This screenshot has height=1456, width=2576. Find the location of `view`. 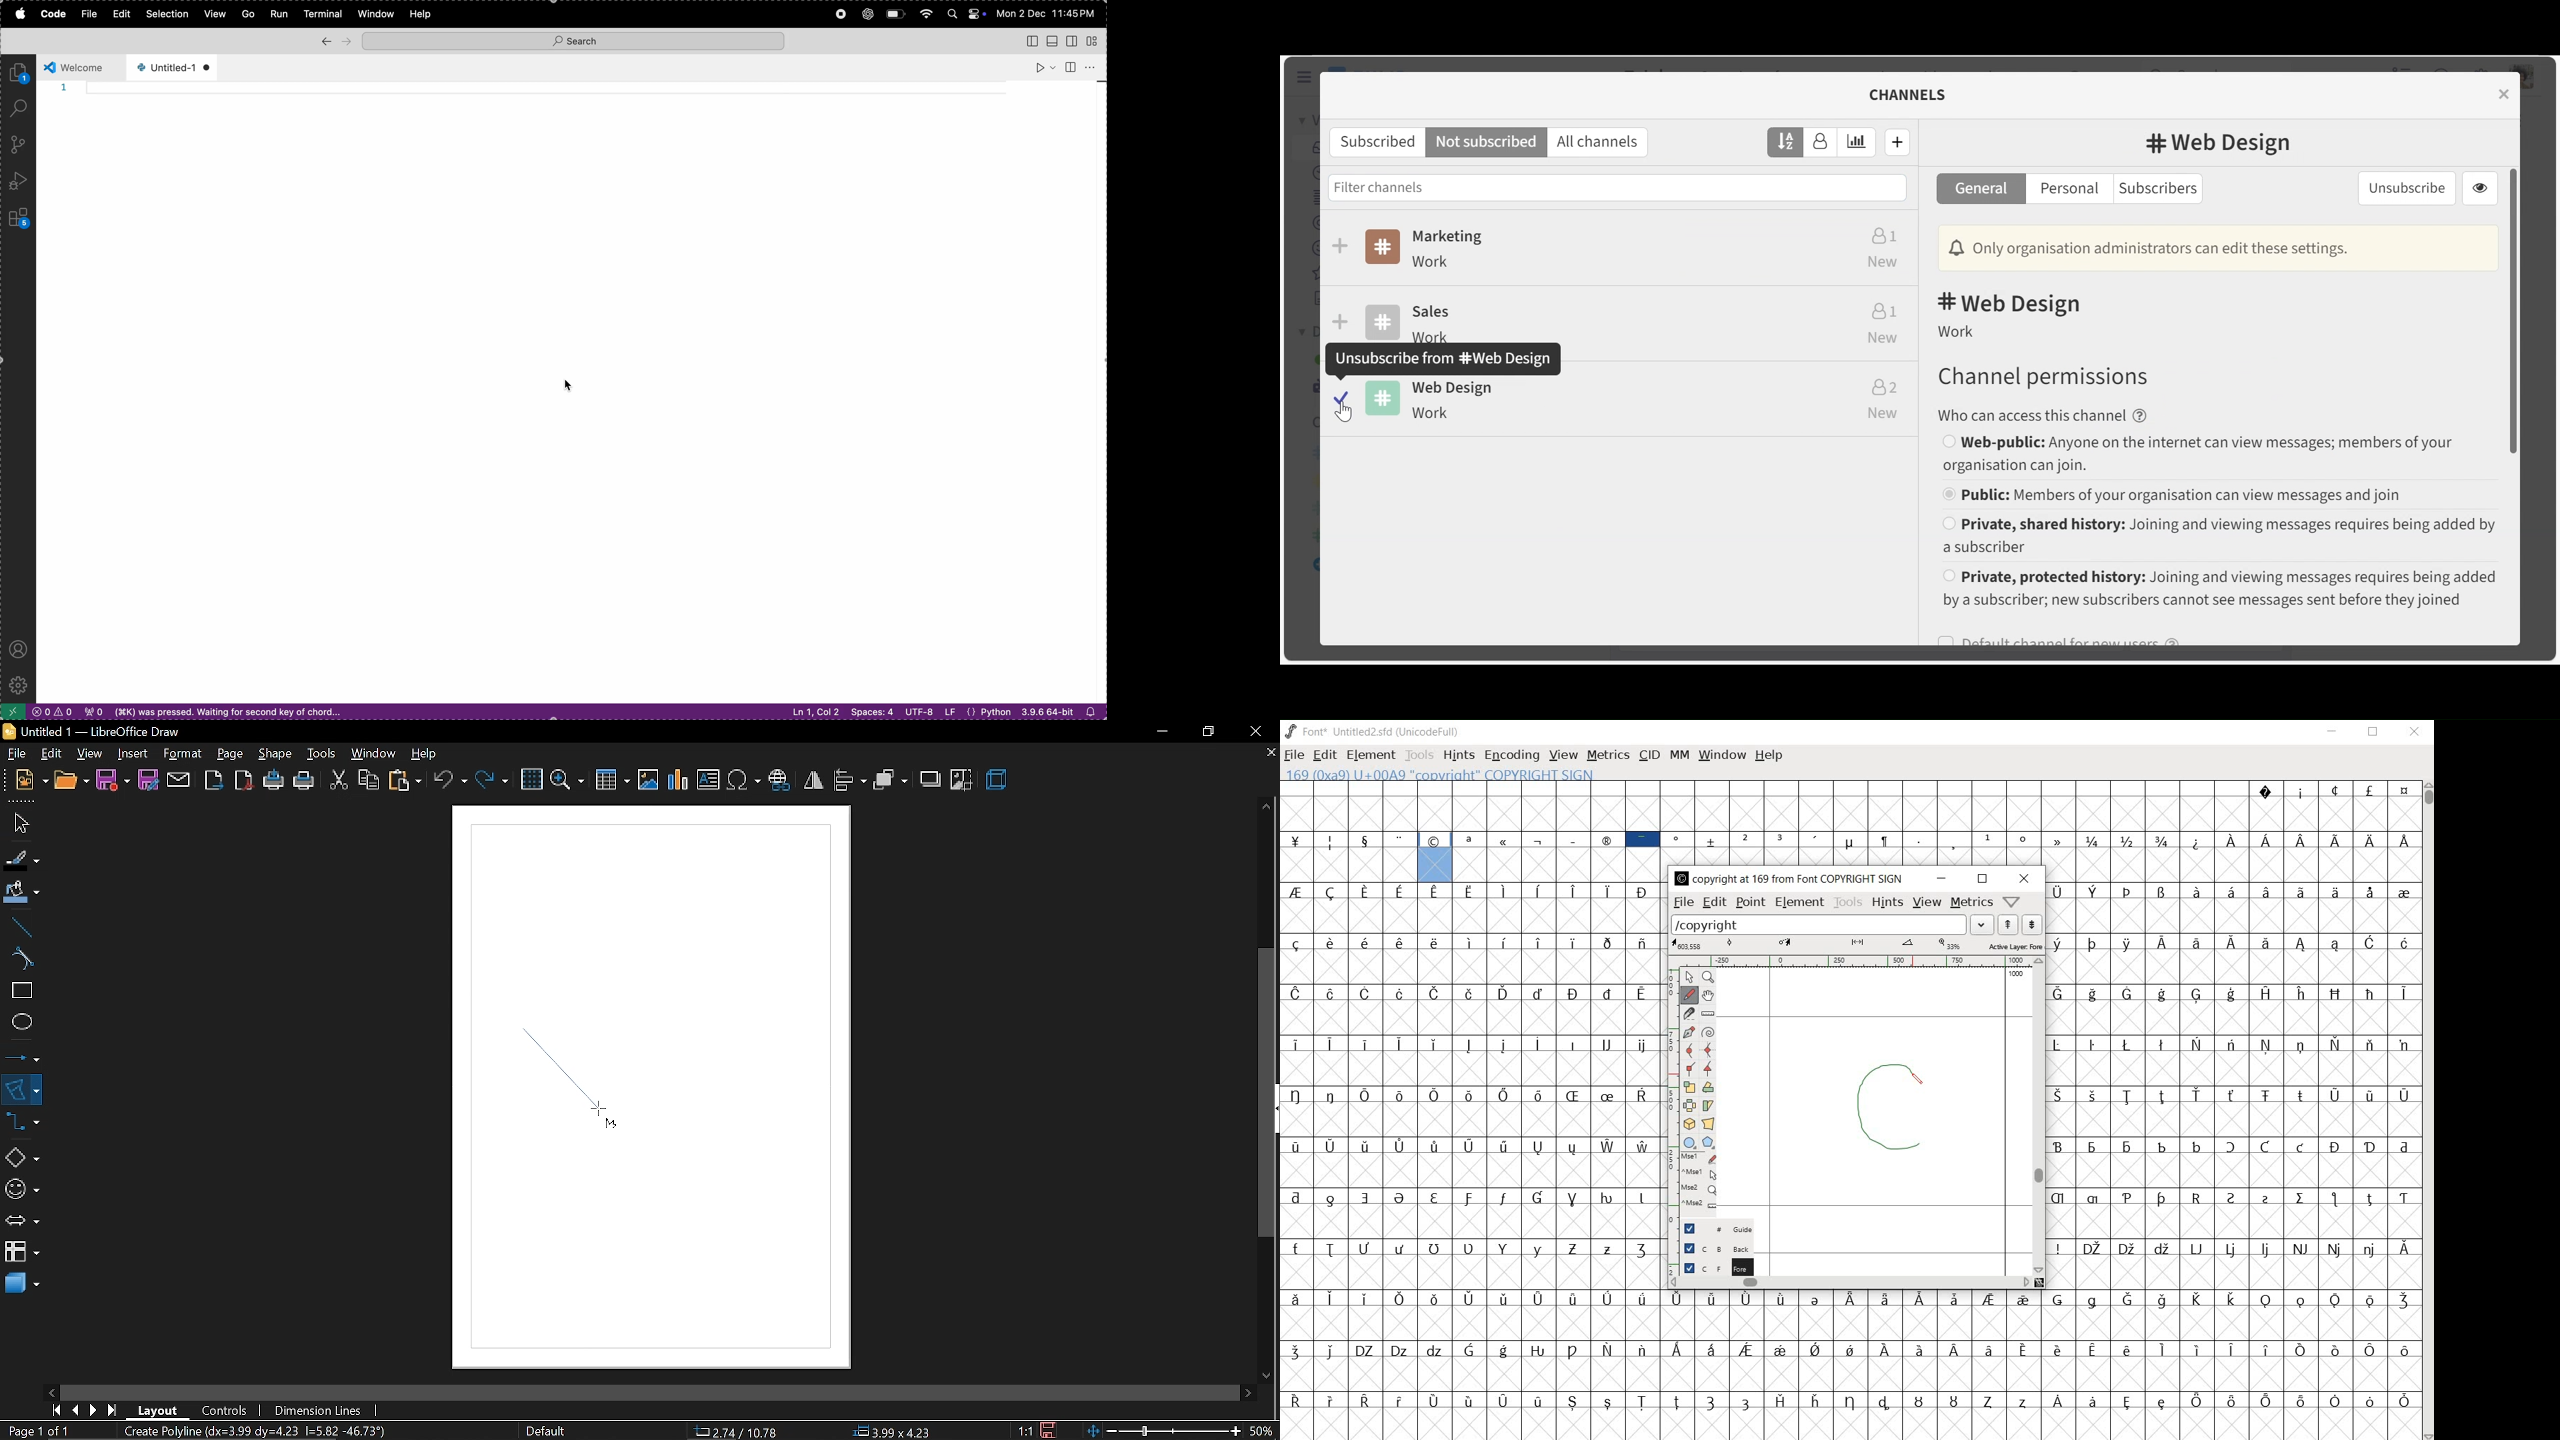

view is located at coordinates (1928, 904).